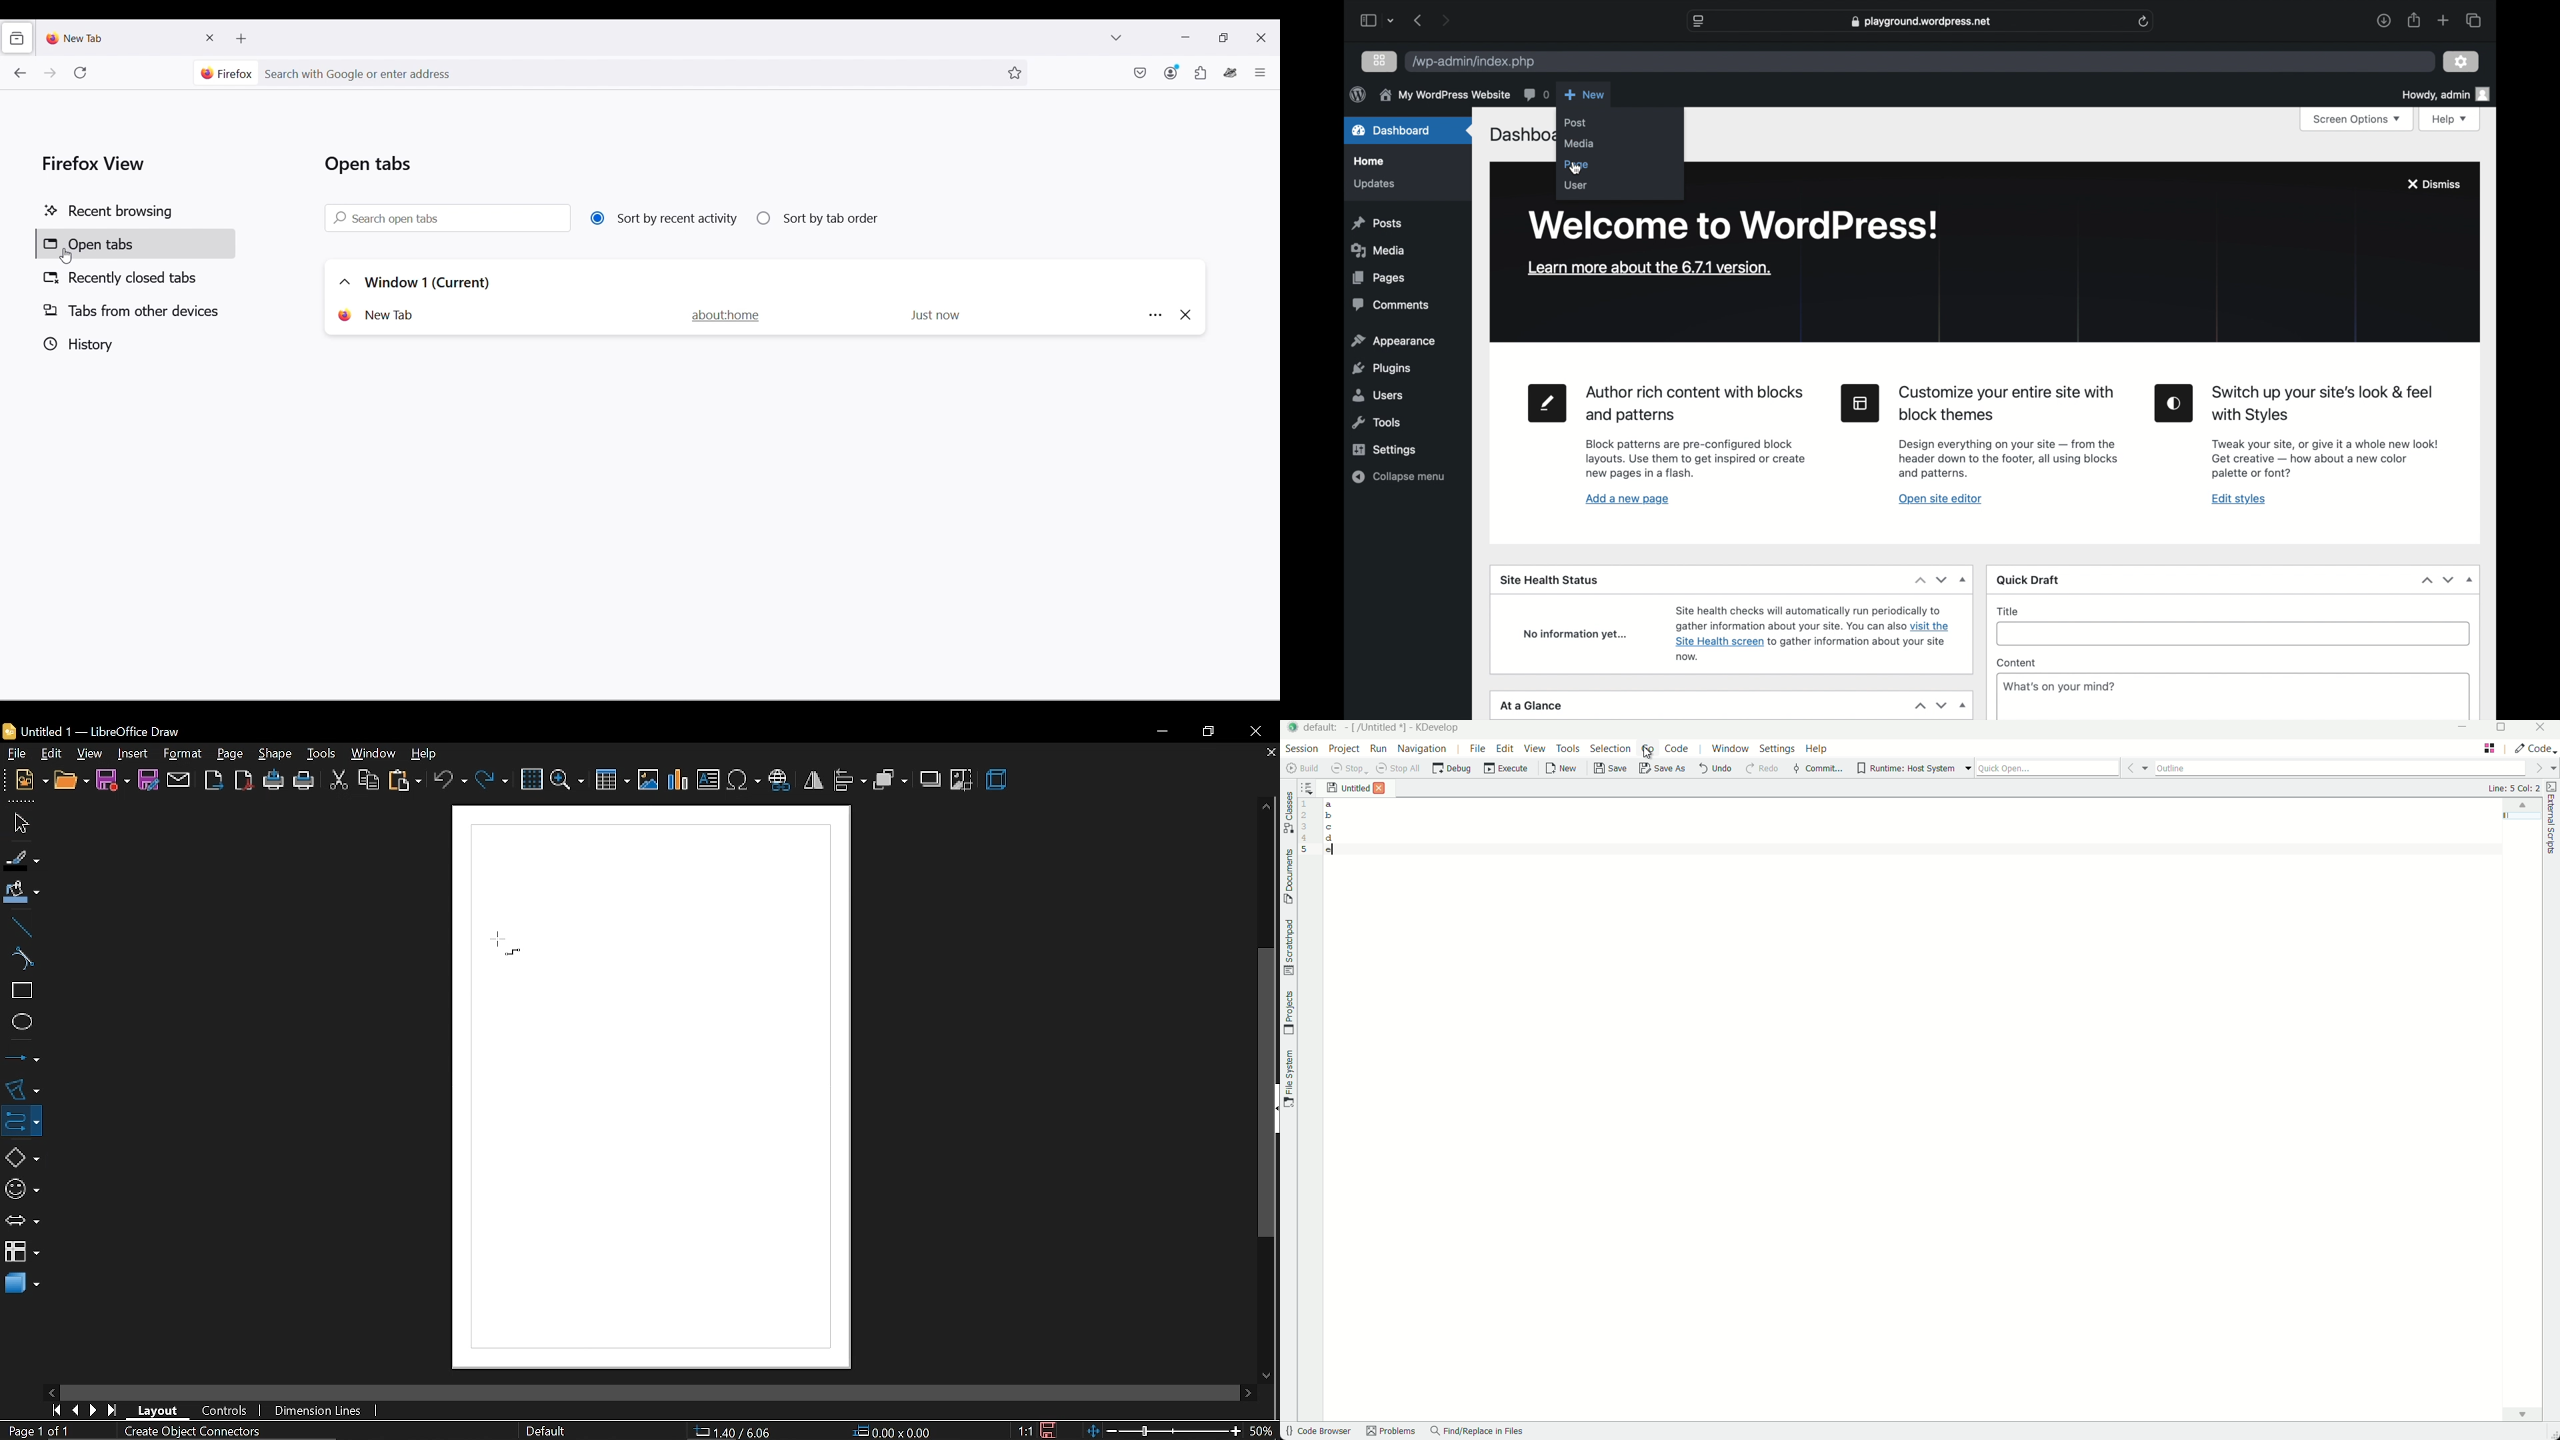 The height and width of the screenshot is (1456, 2576). Describe the element at coordinates (242, 39) in the screenshot. I see `Add new tab` at that location.